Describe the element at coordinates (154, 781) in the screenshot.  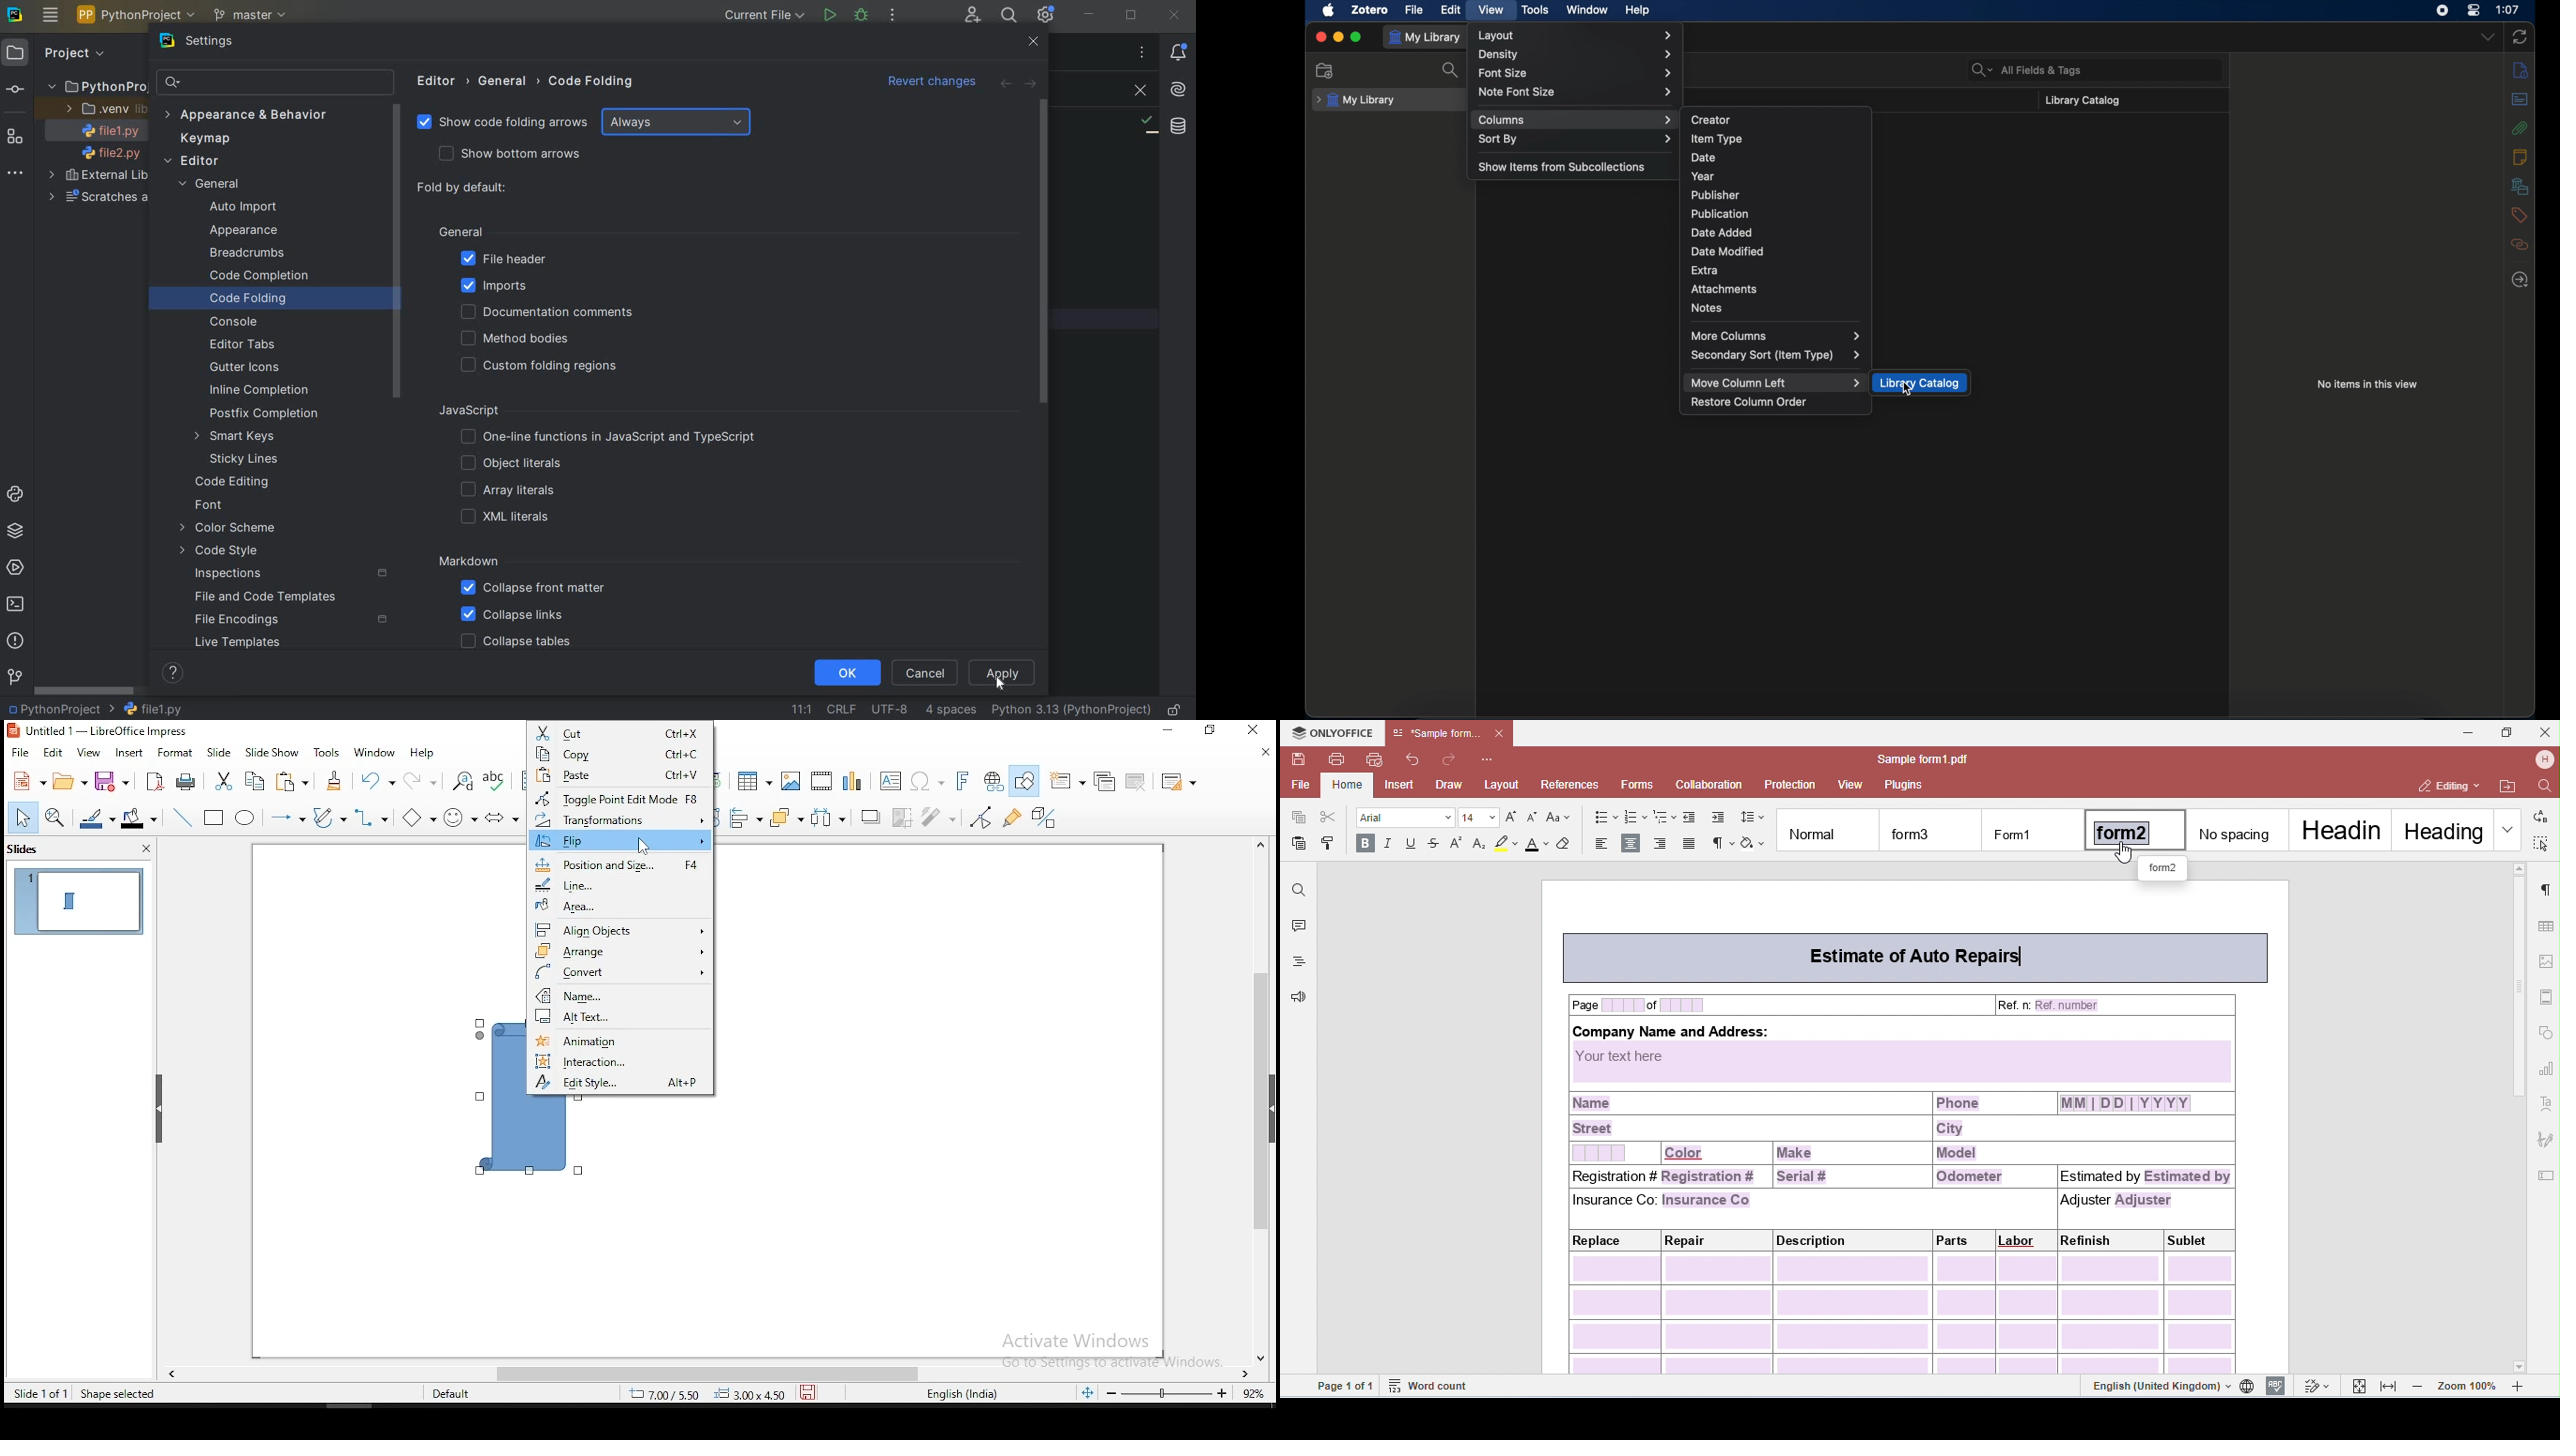
I see `export as pdf` at that location.